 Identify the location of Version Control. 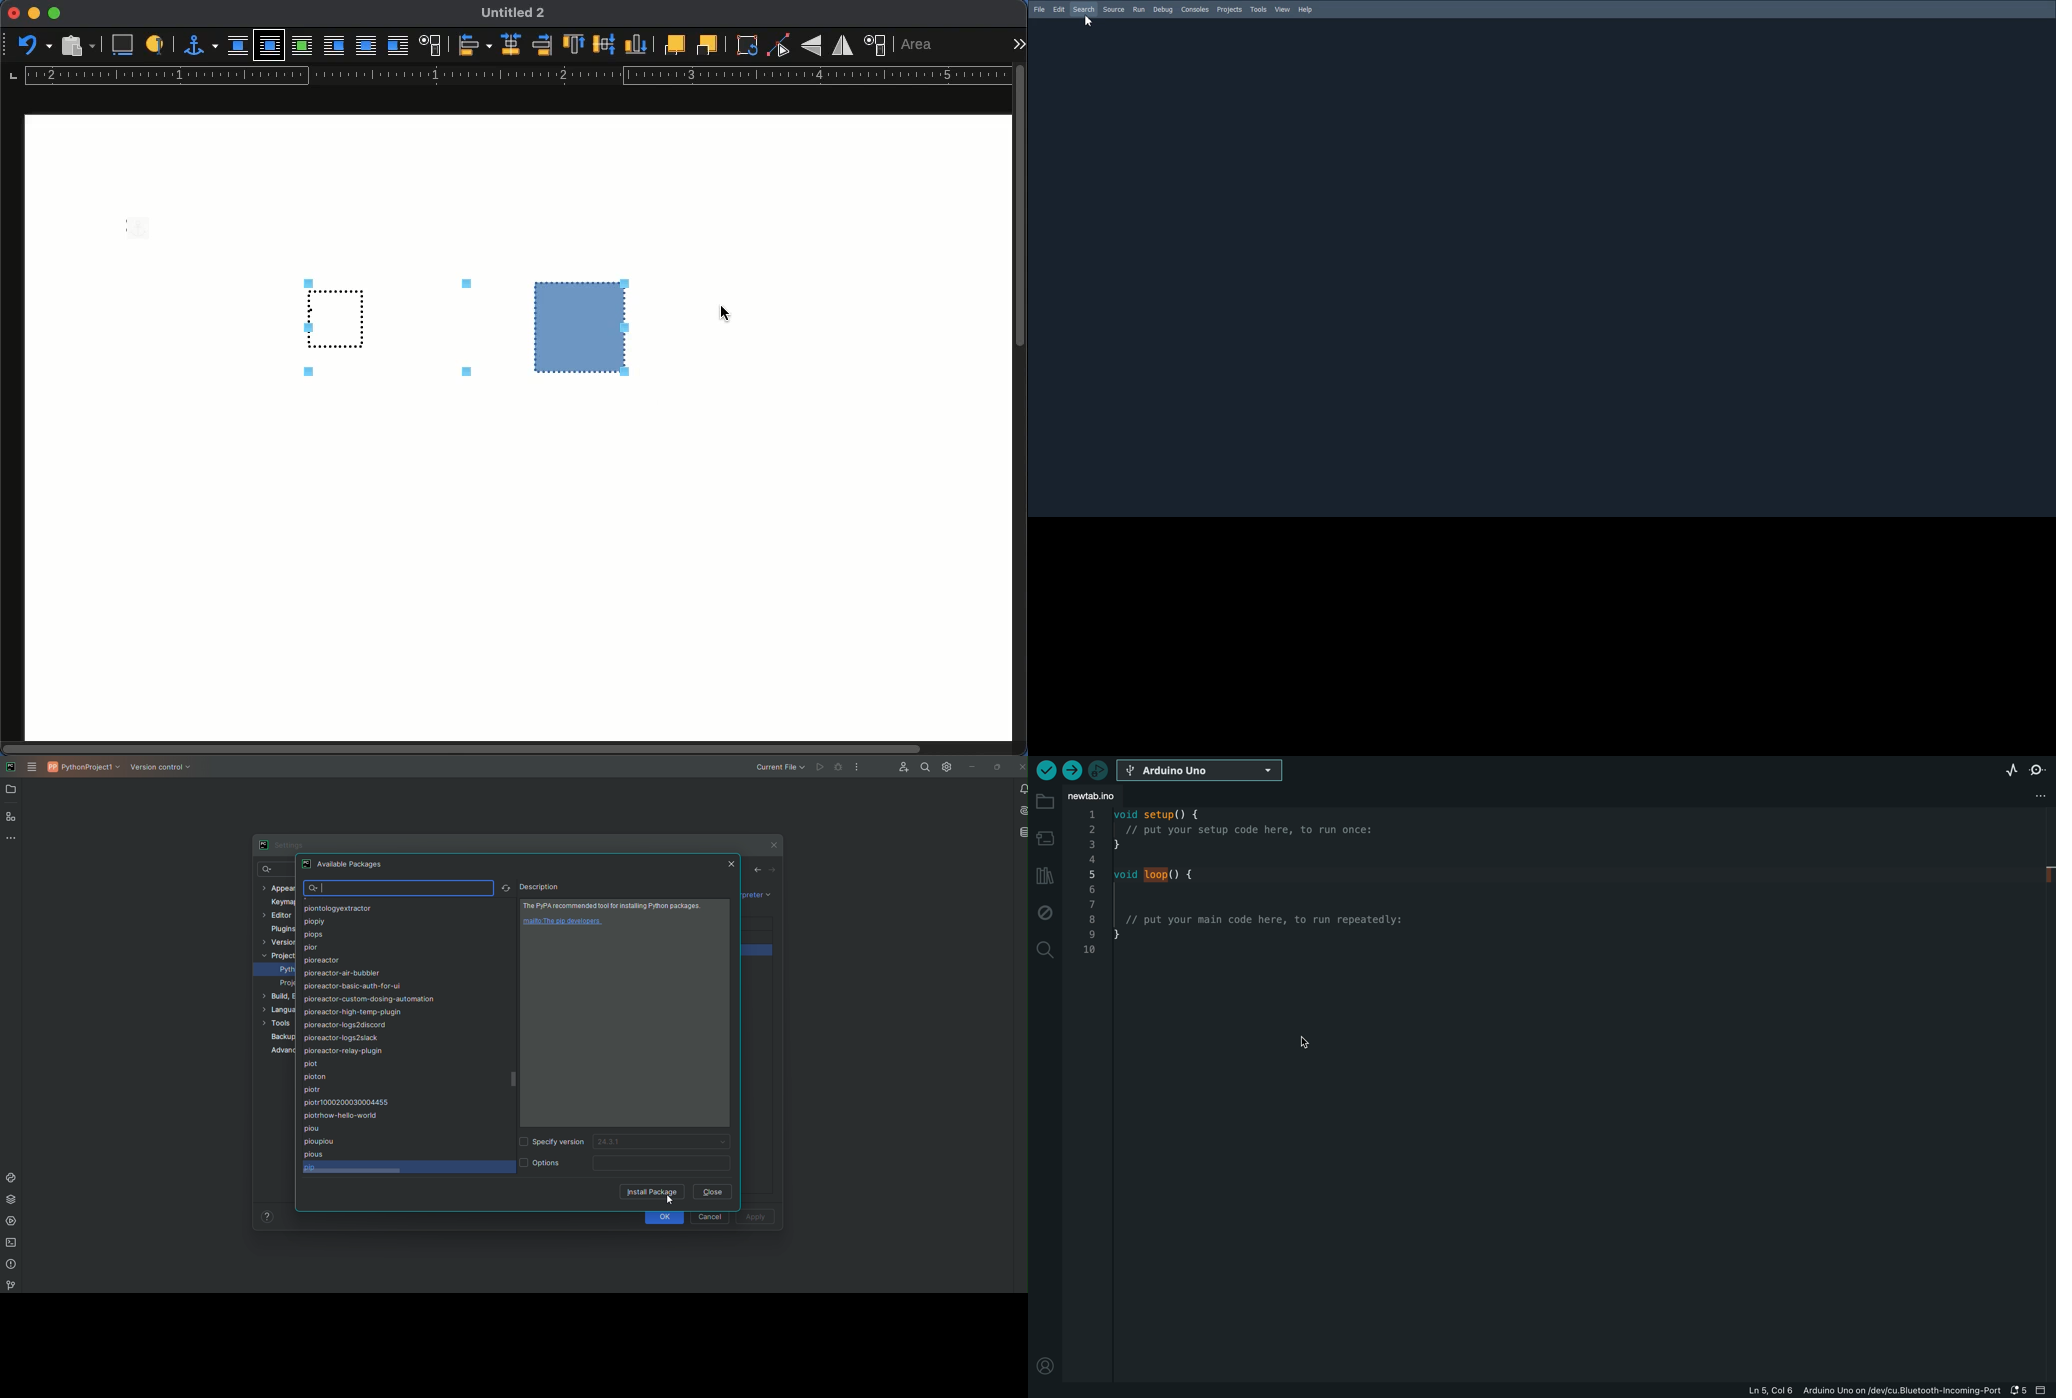
(164, 771).